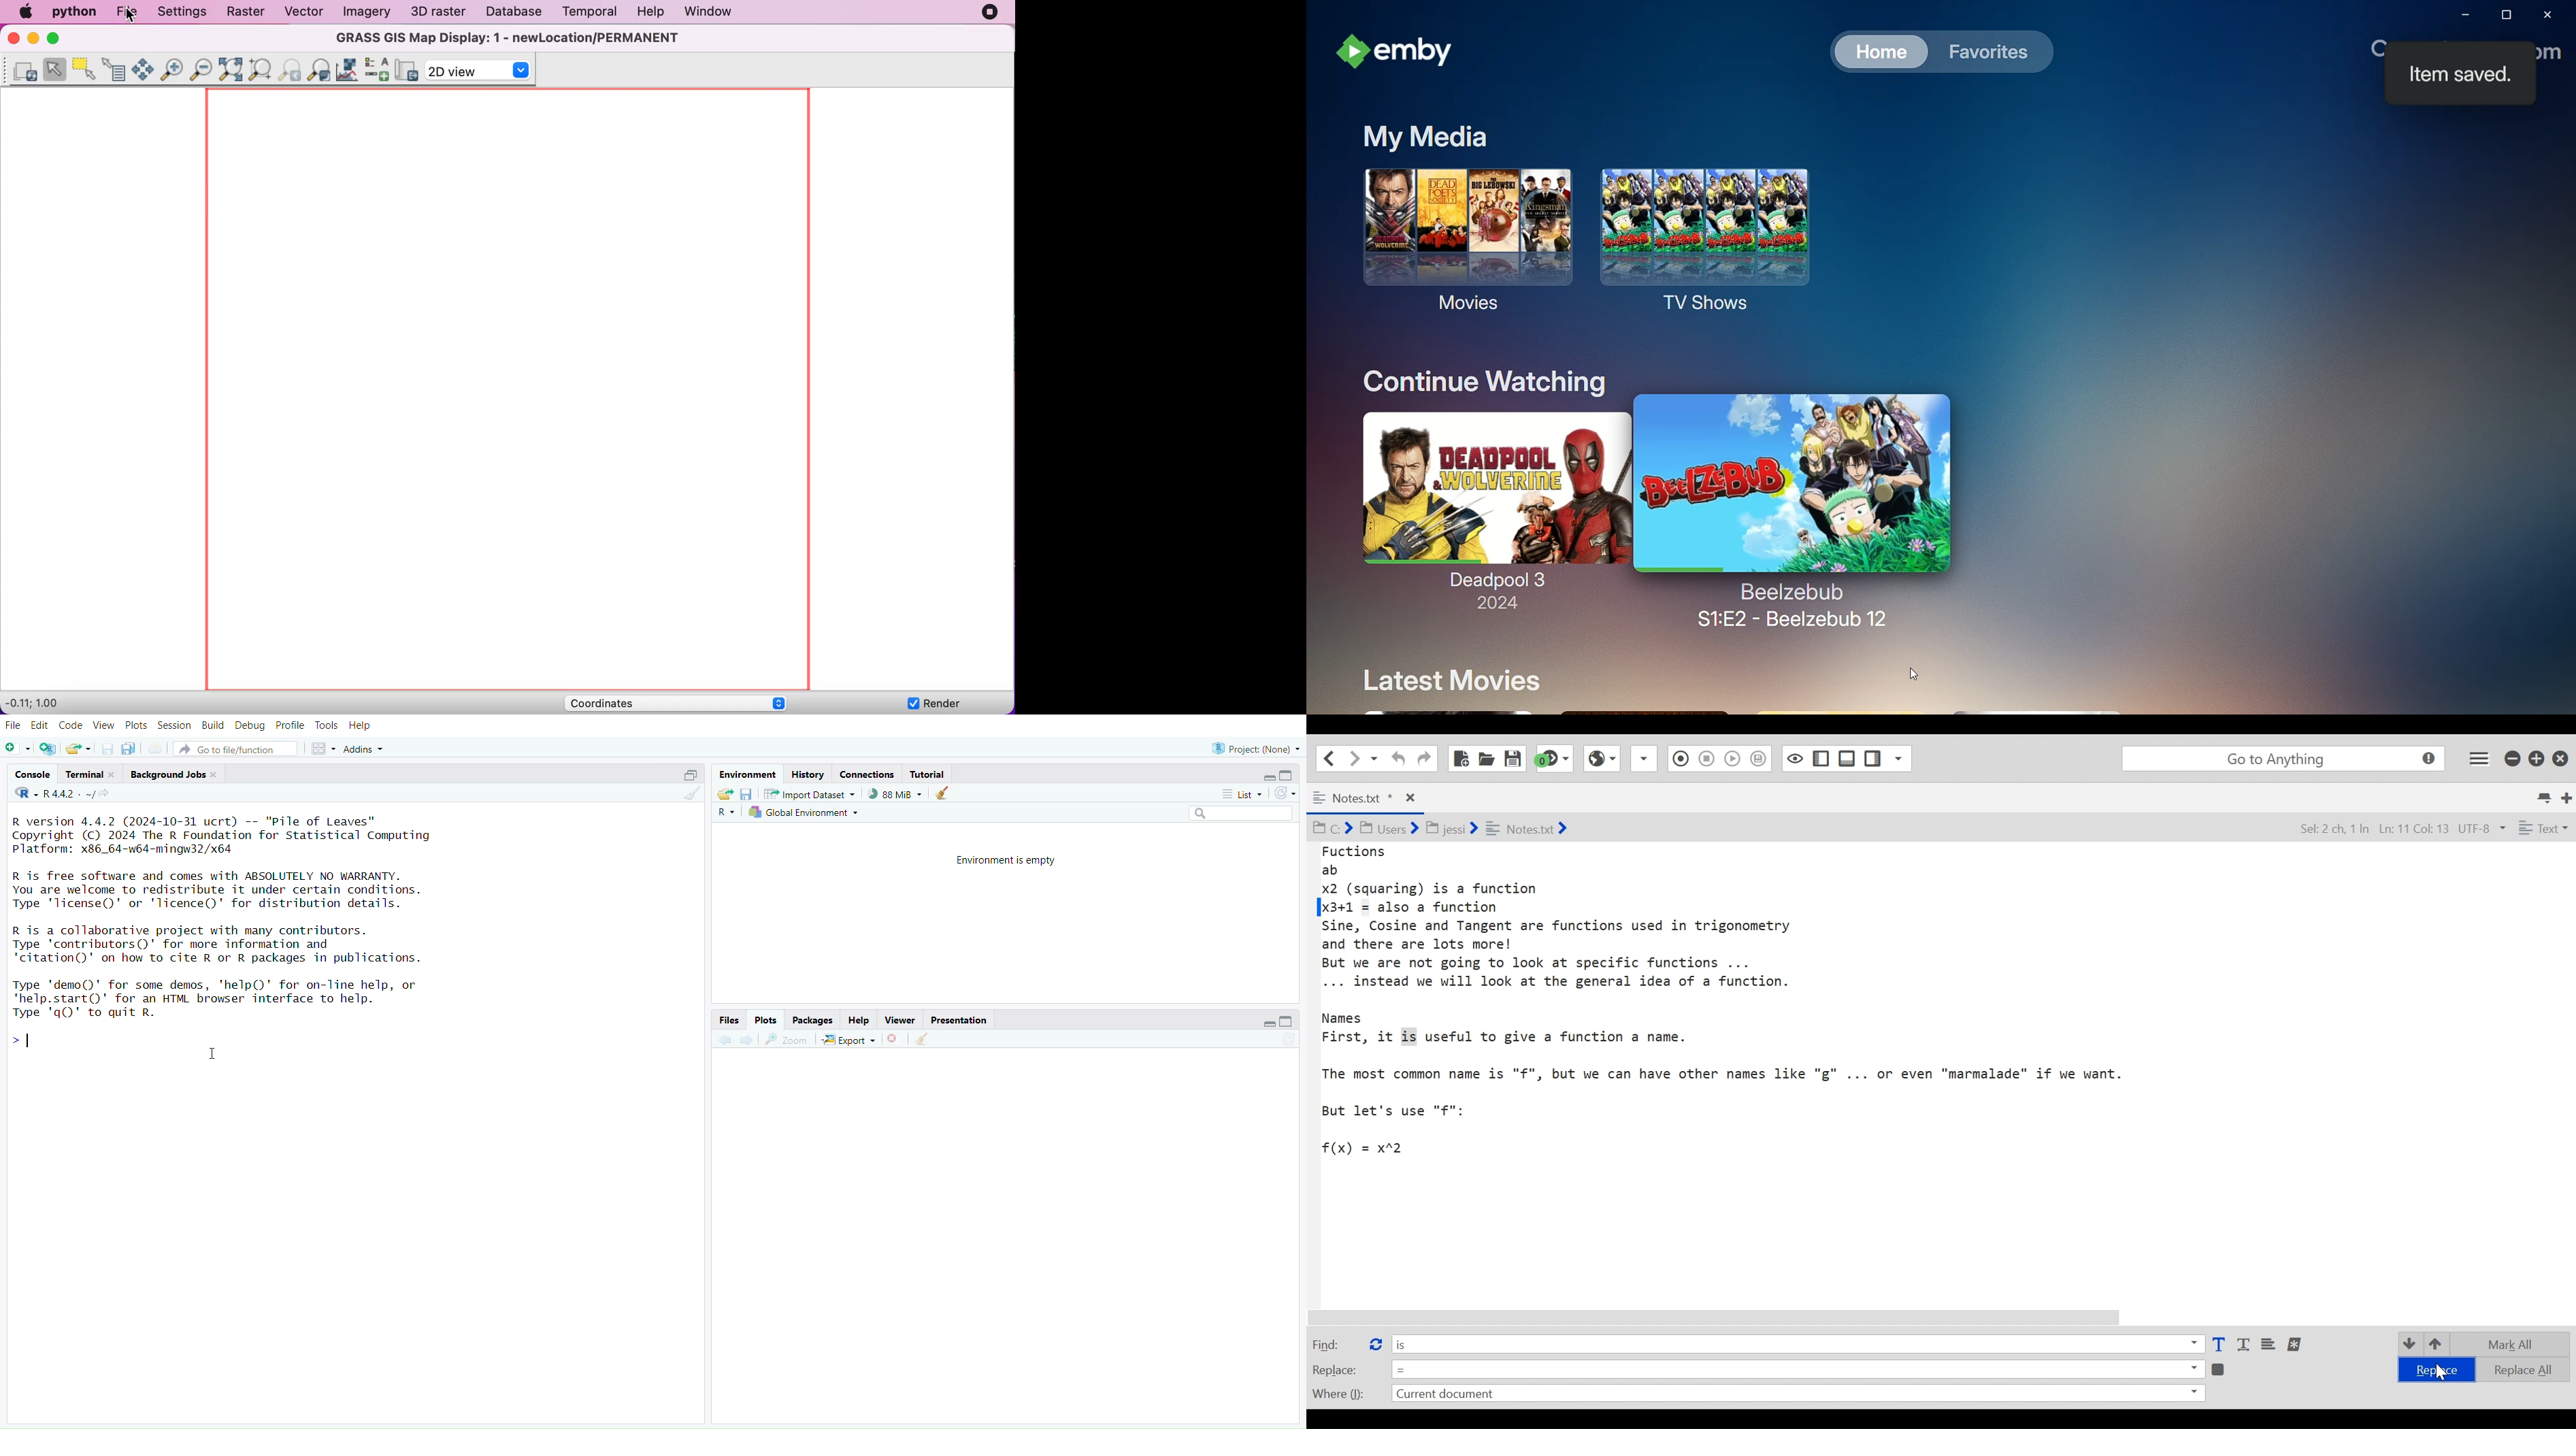 This screenshot has width=2576, height=1456. I want to click on expand, so click(1267, 778).